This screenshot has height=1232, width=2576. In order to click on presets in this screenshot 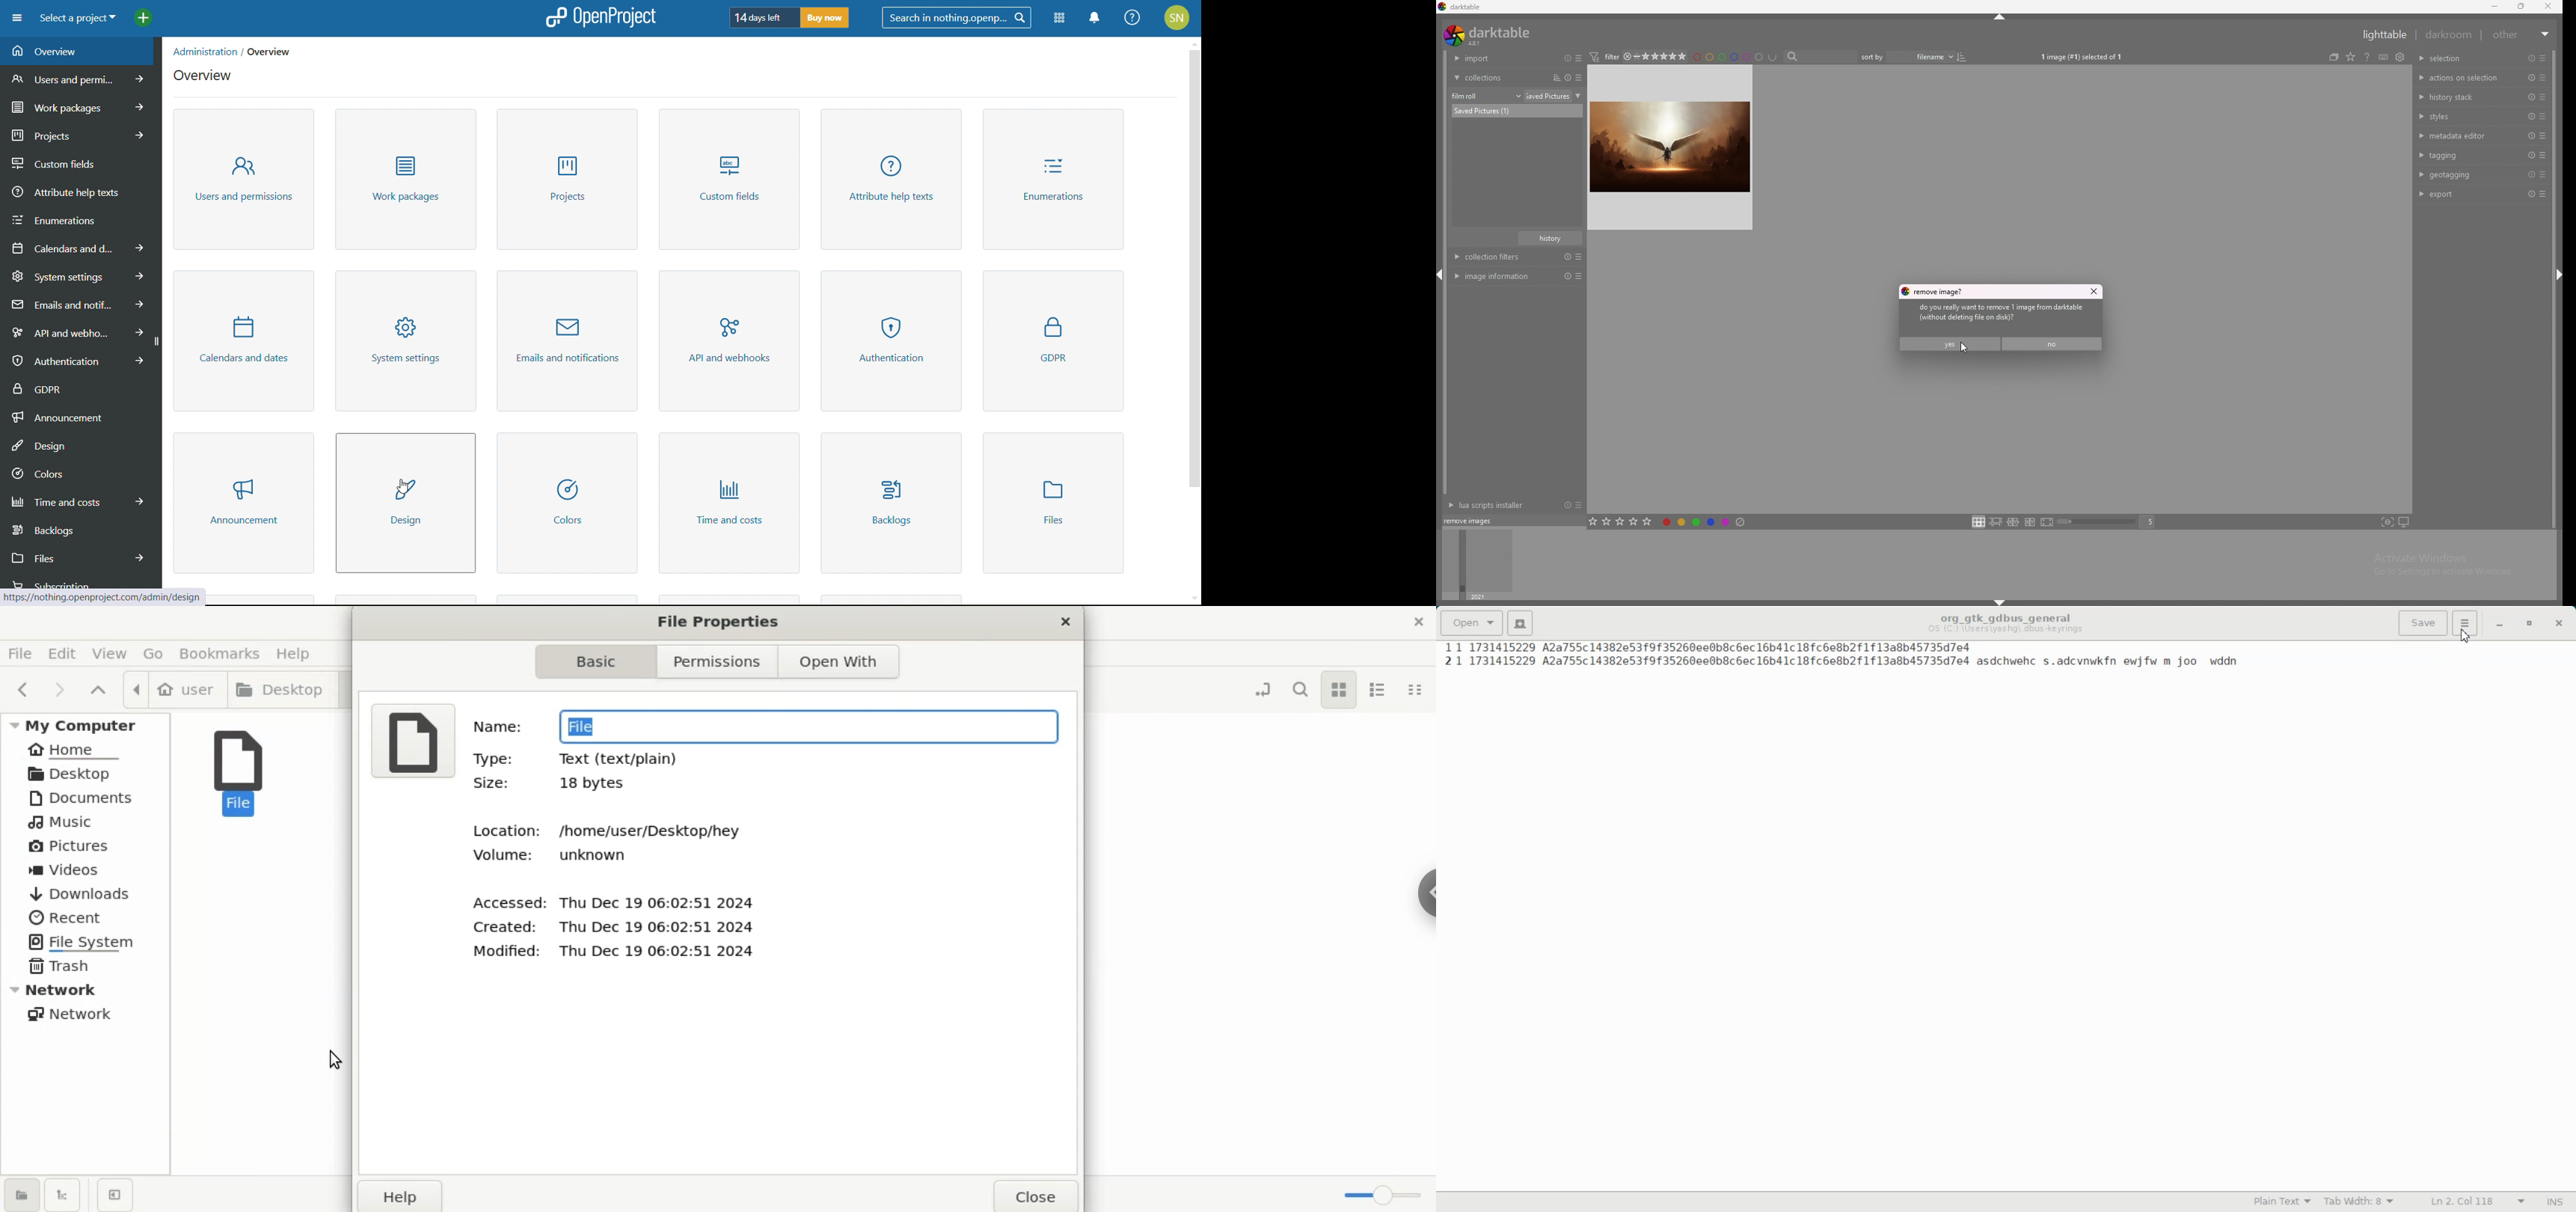, I will do `click(2544, 195)`.